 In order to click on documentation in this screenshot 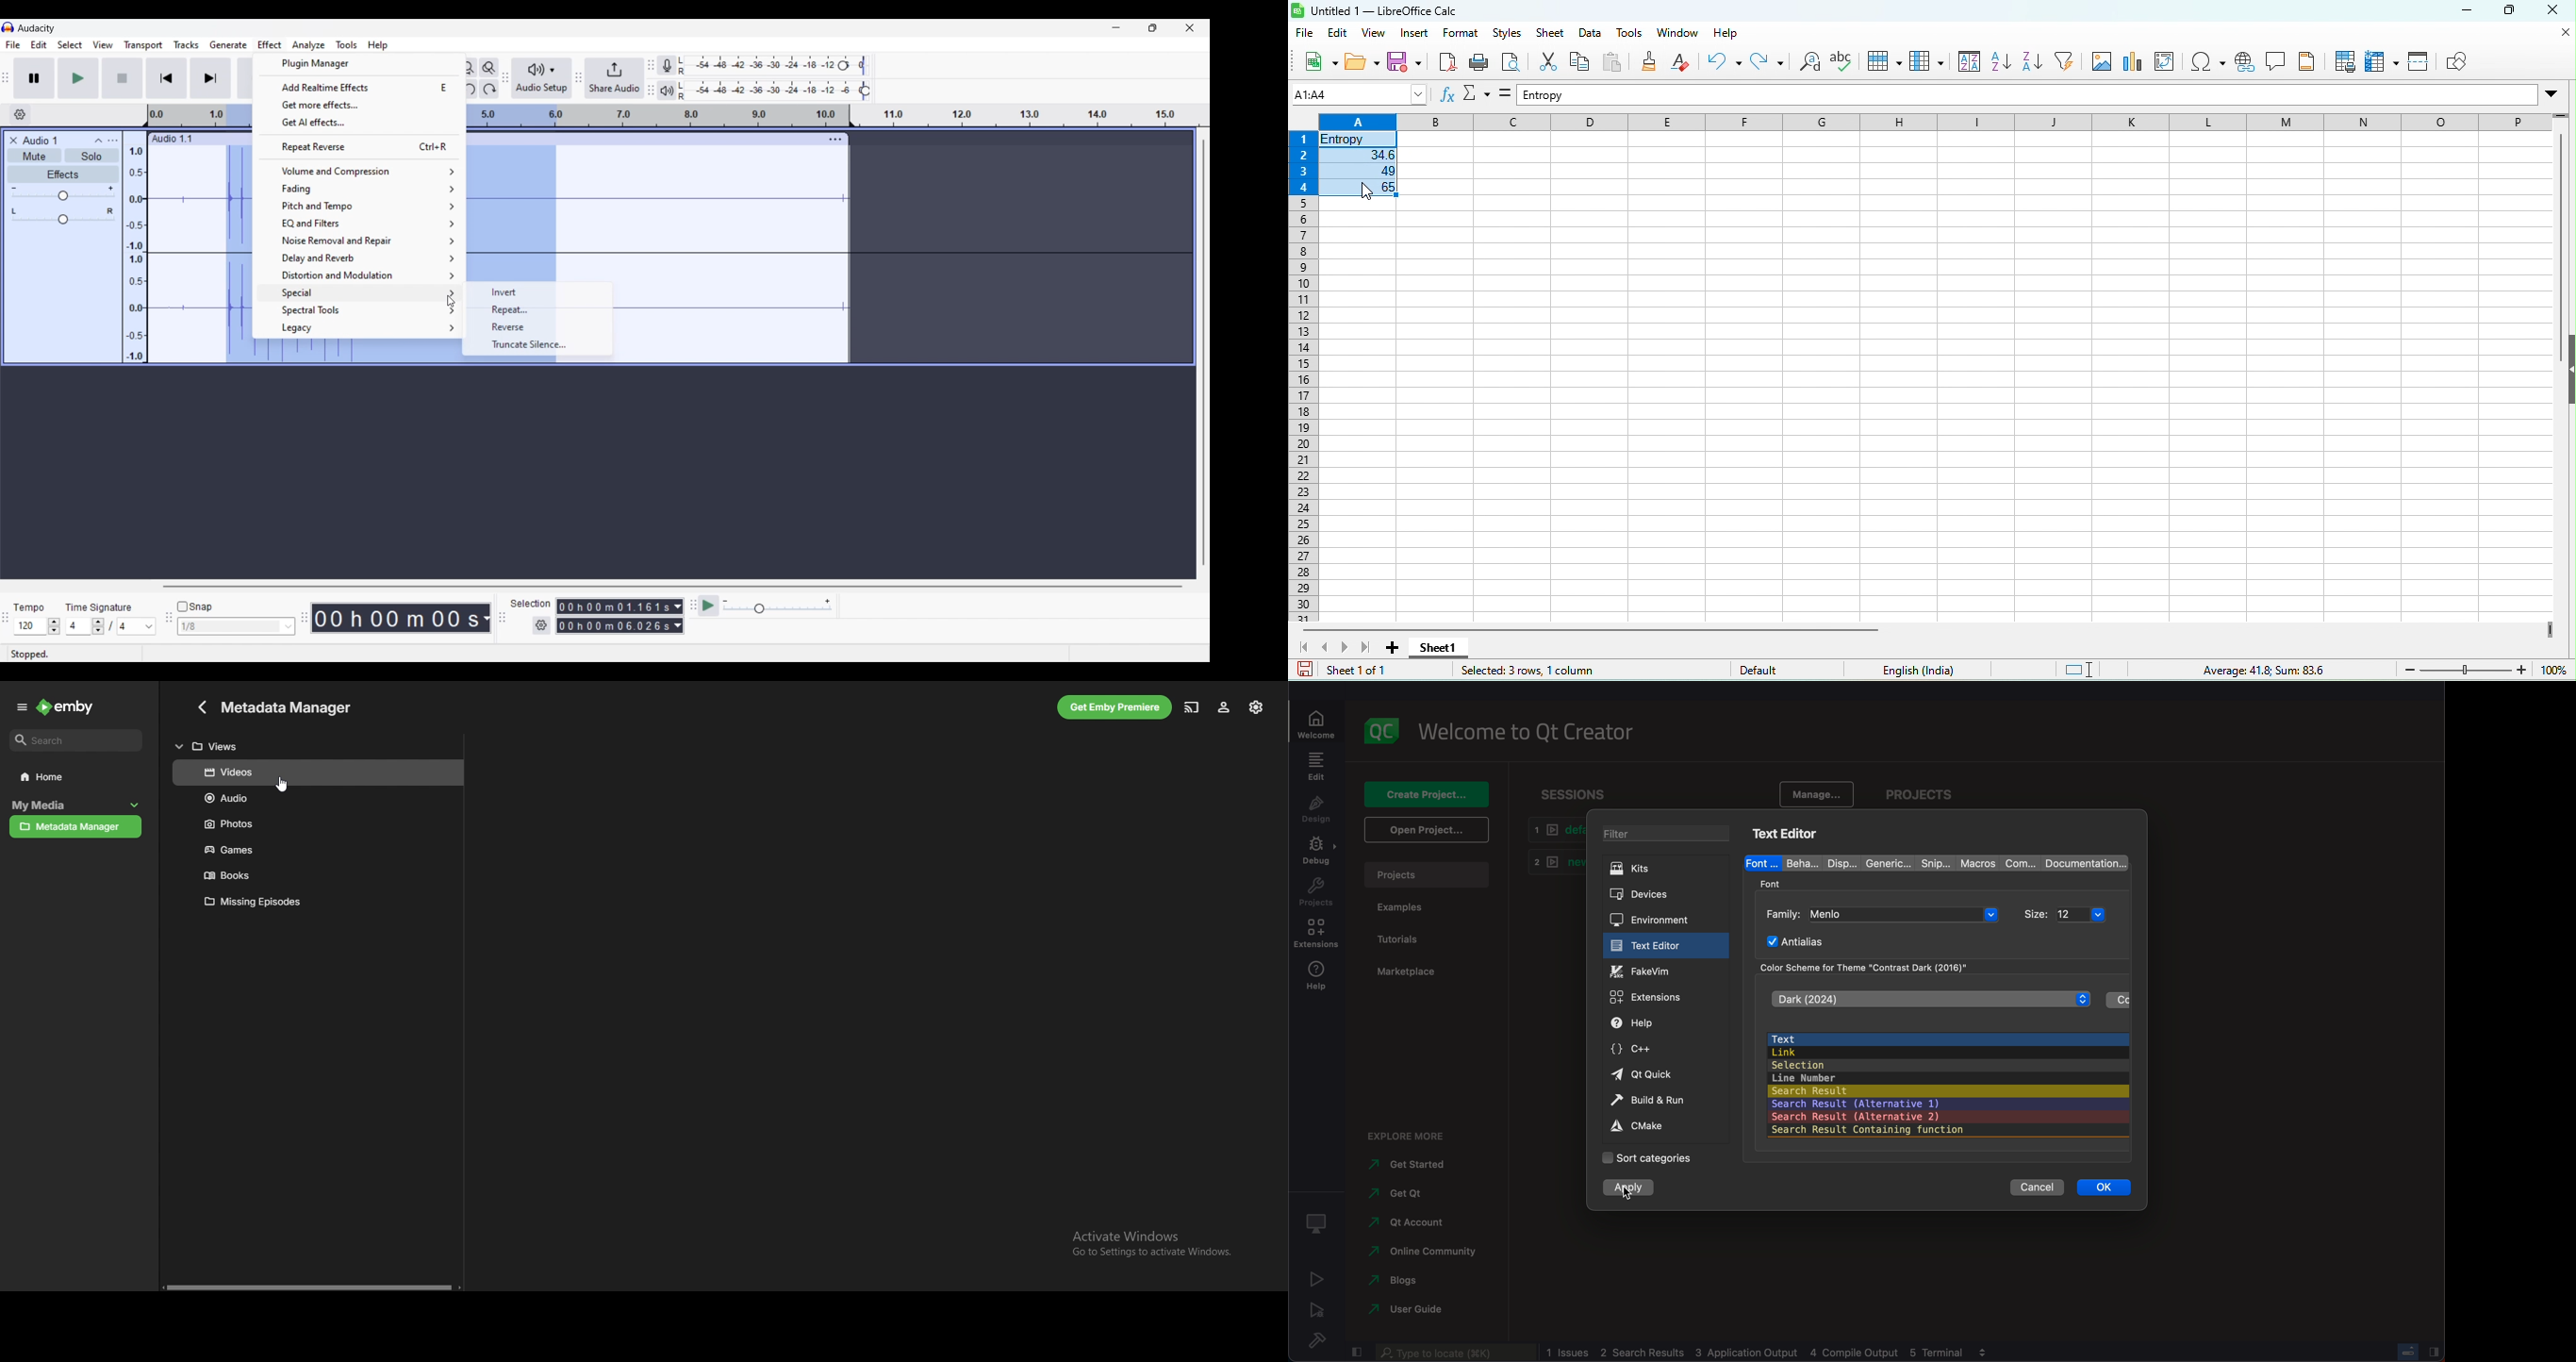, I will do `click(2084, 862)`.